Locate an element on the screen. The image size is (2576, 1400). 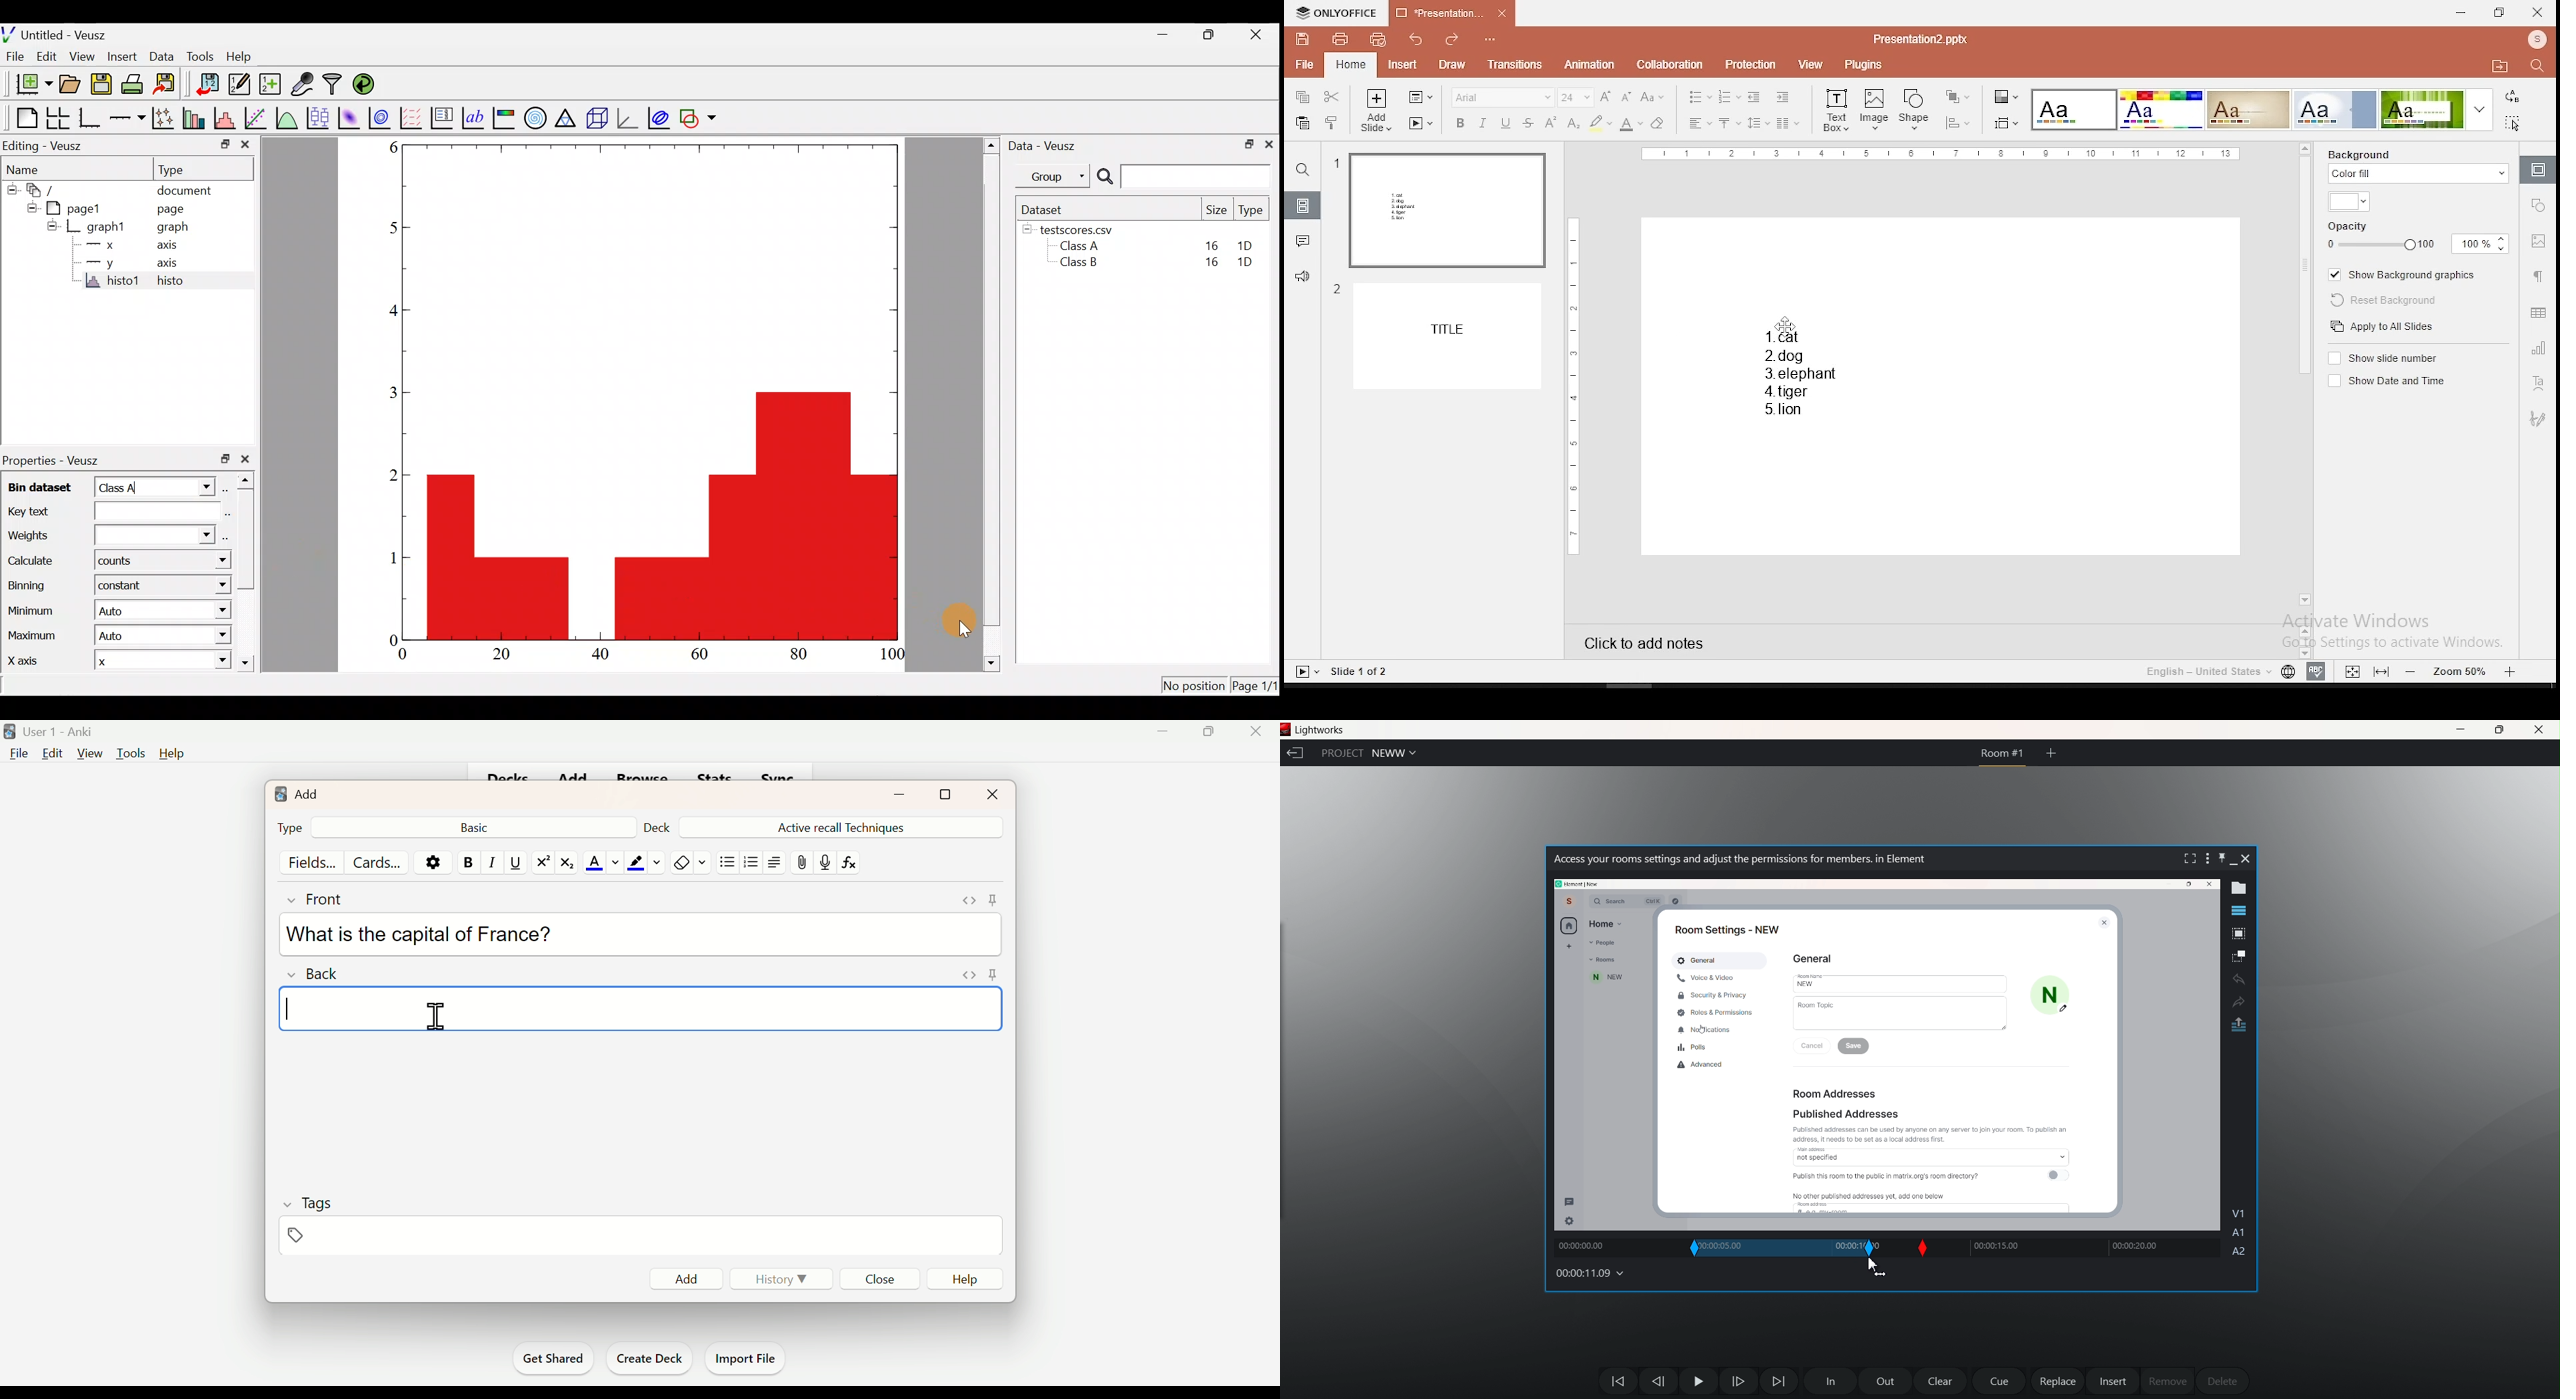
People is located at coordinates (1603, 943).